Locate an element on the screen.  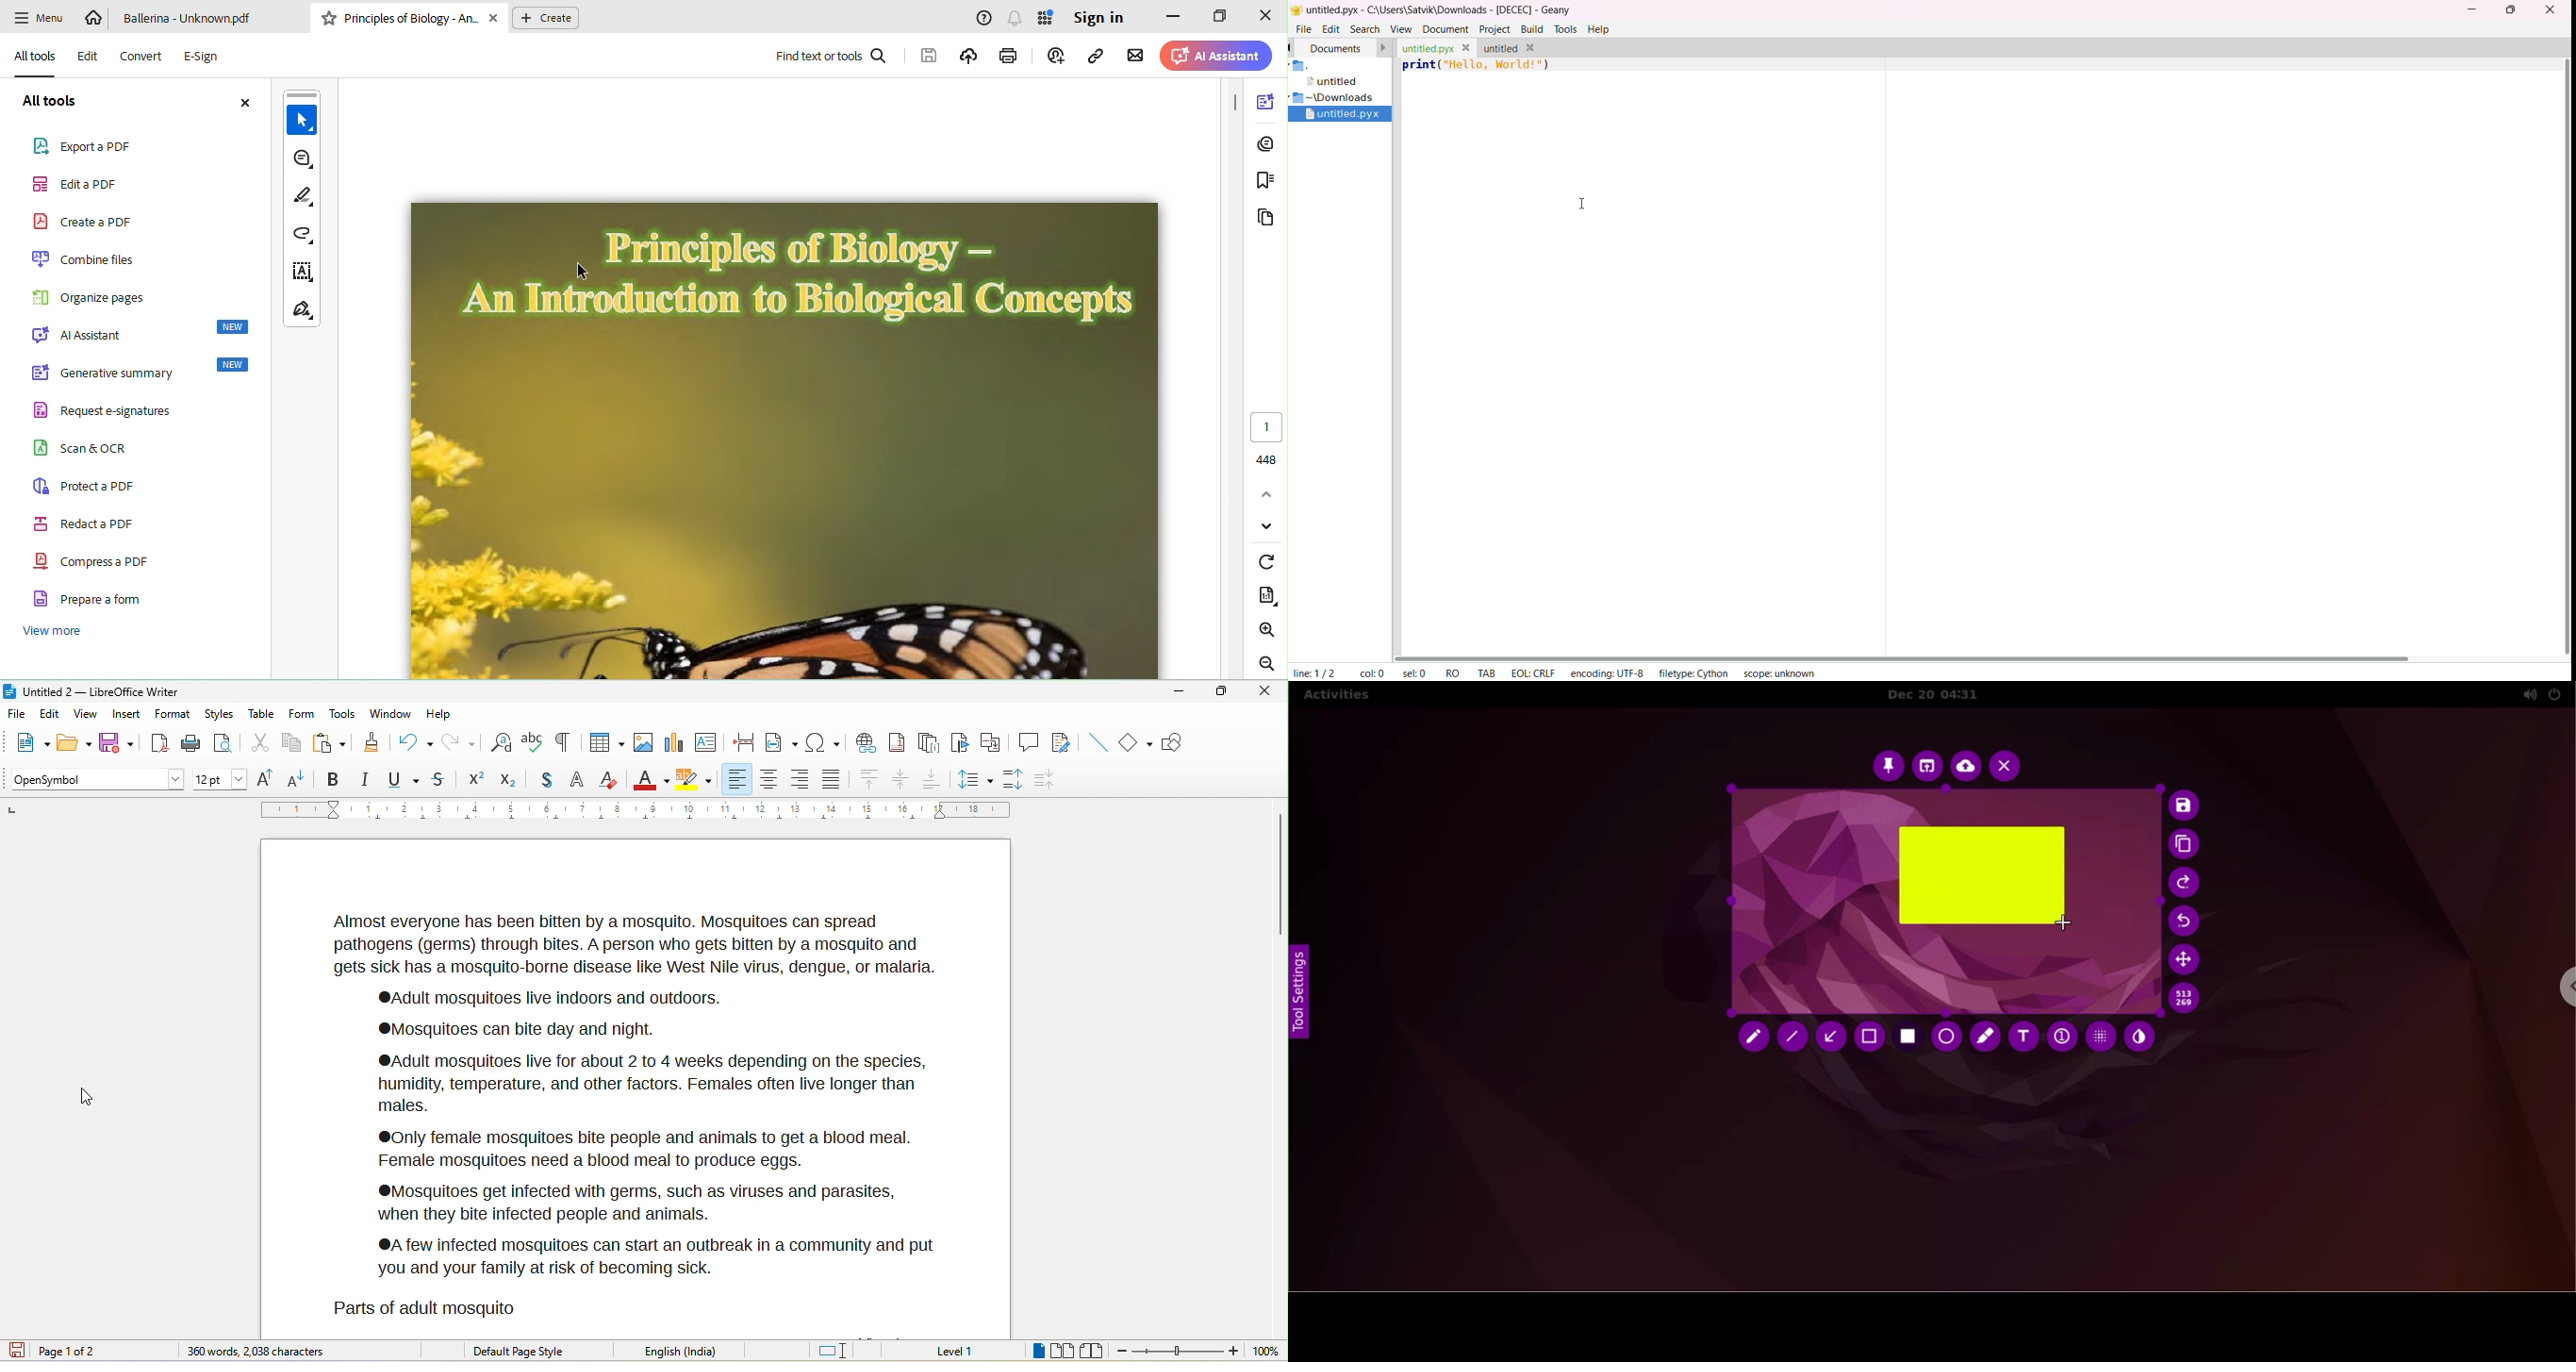
paste is located at coordinates (326, 742).